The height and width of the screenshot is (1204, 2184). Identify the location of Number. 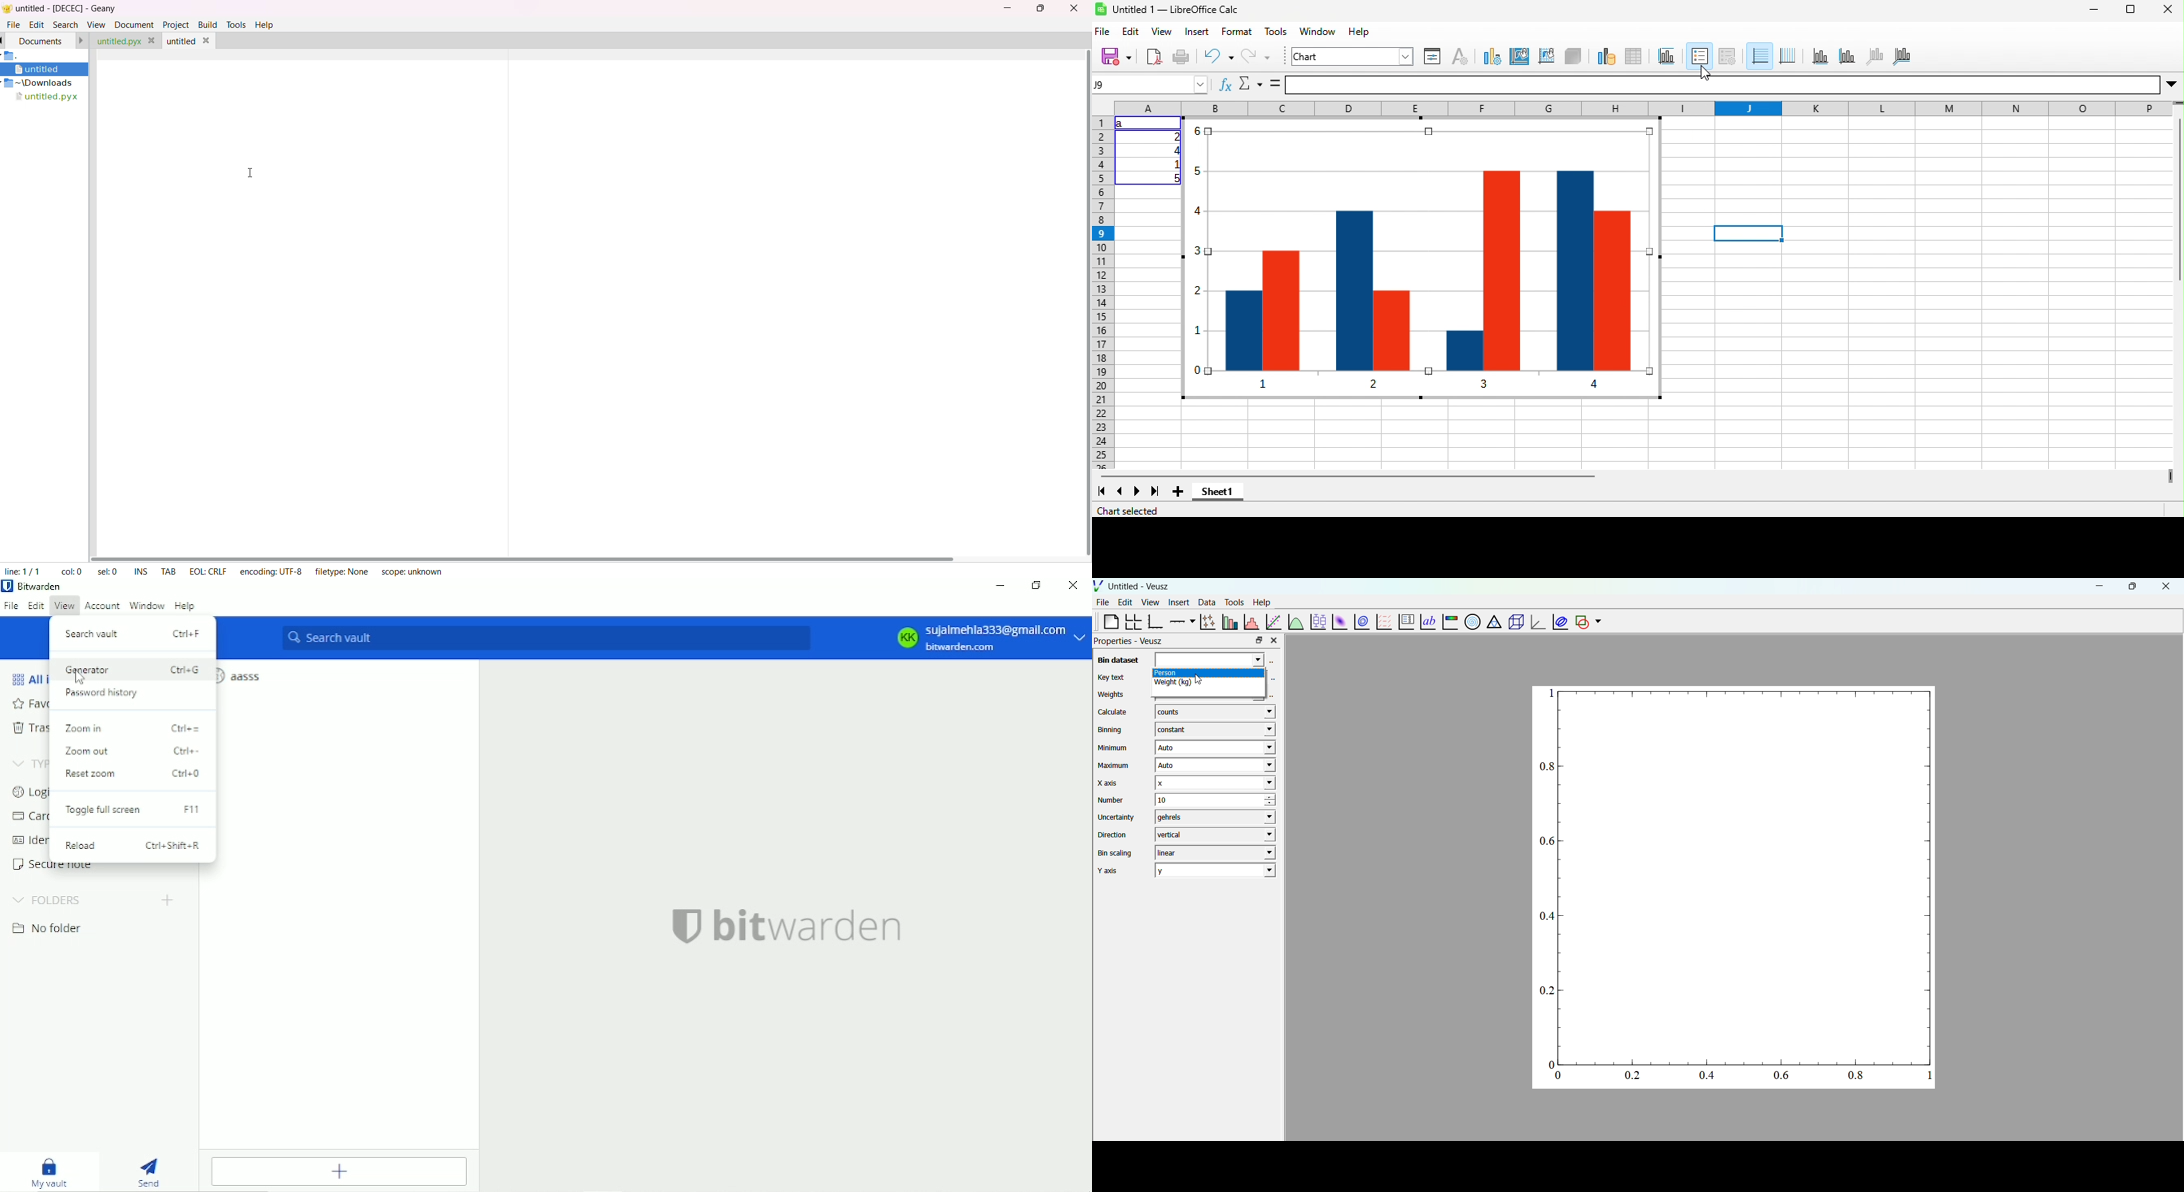
(1111, 800).